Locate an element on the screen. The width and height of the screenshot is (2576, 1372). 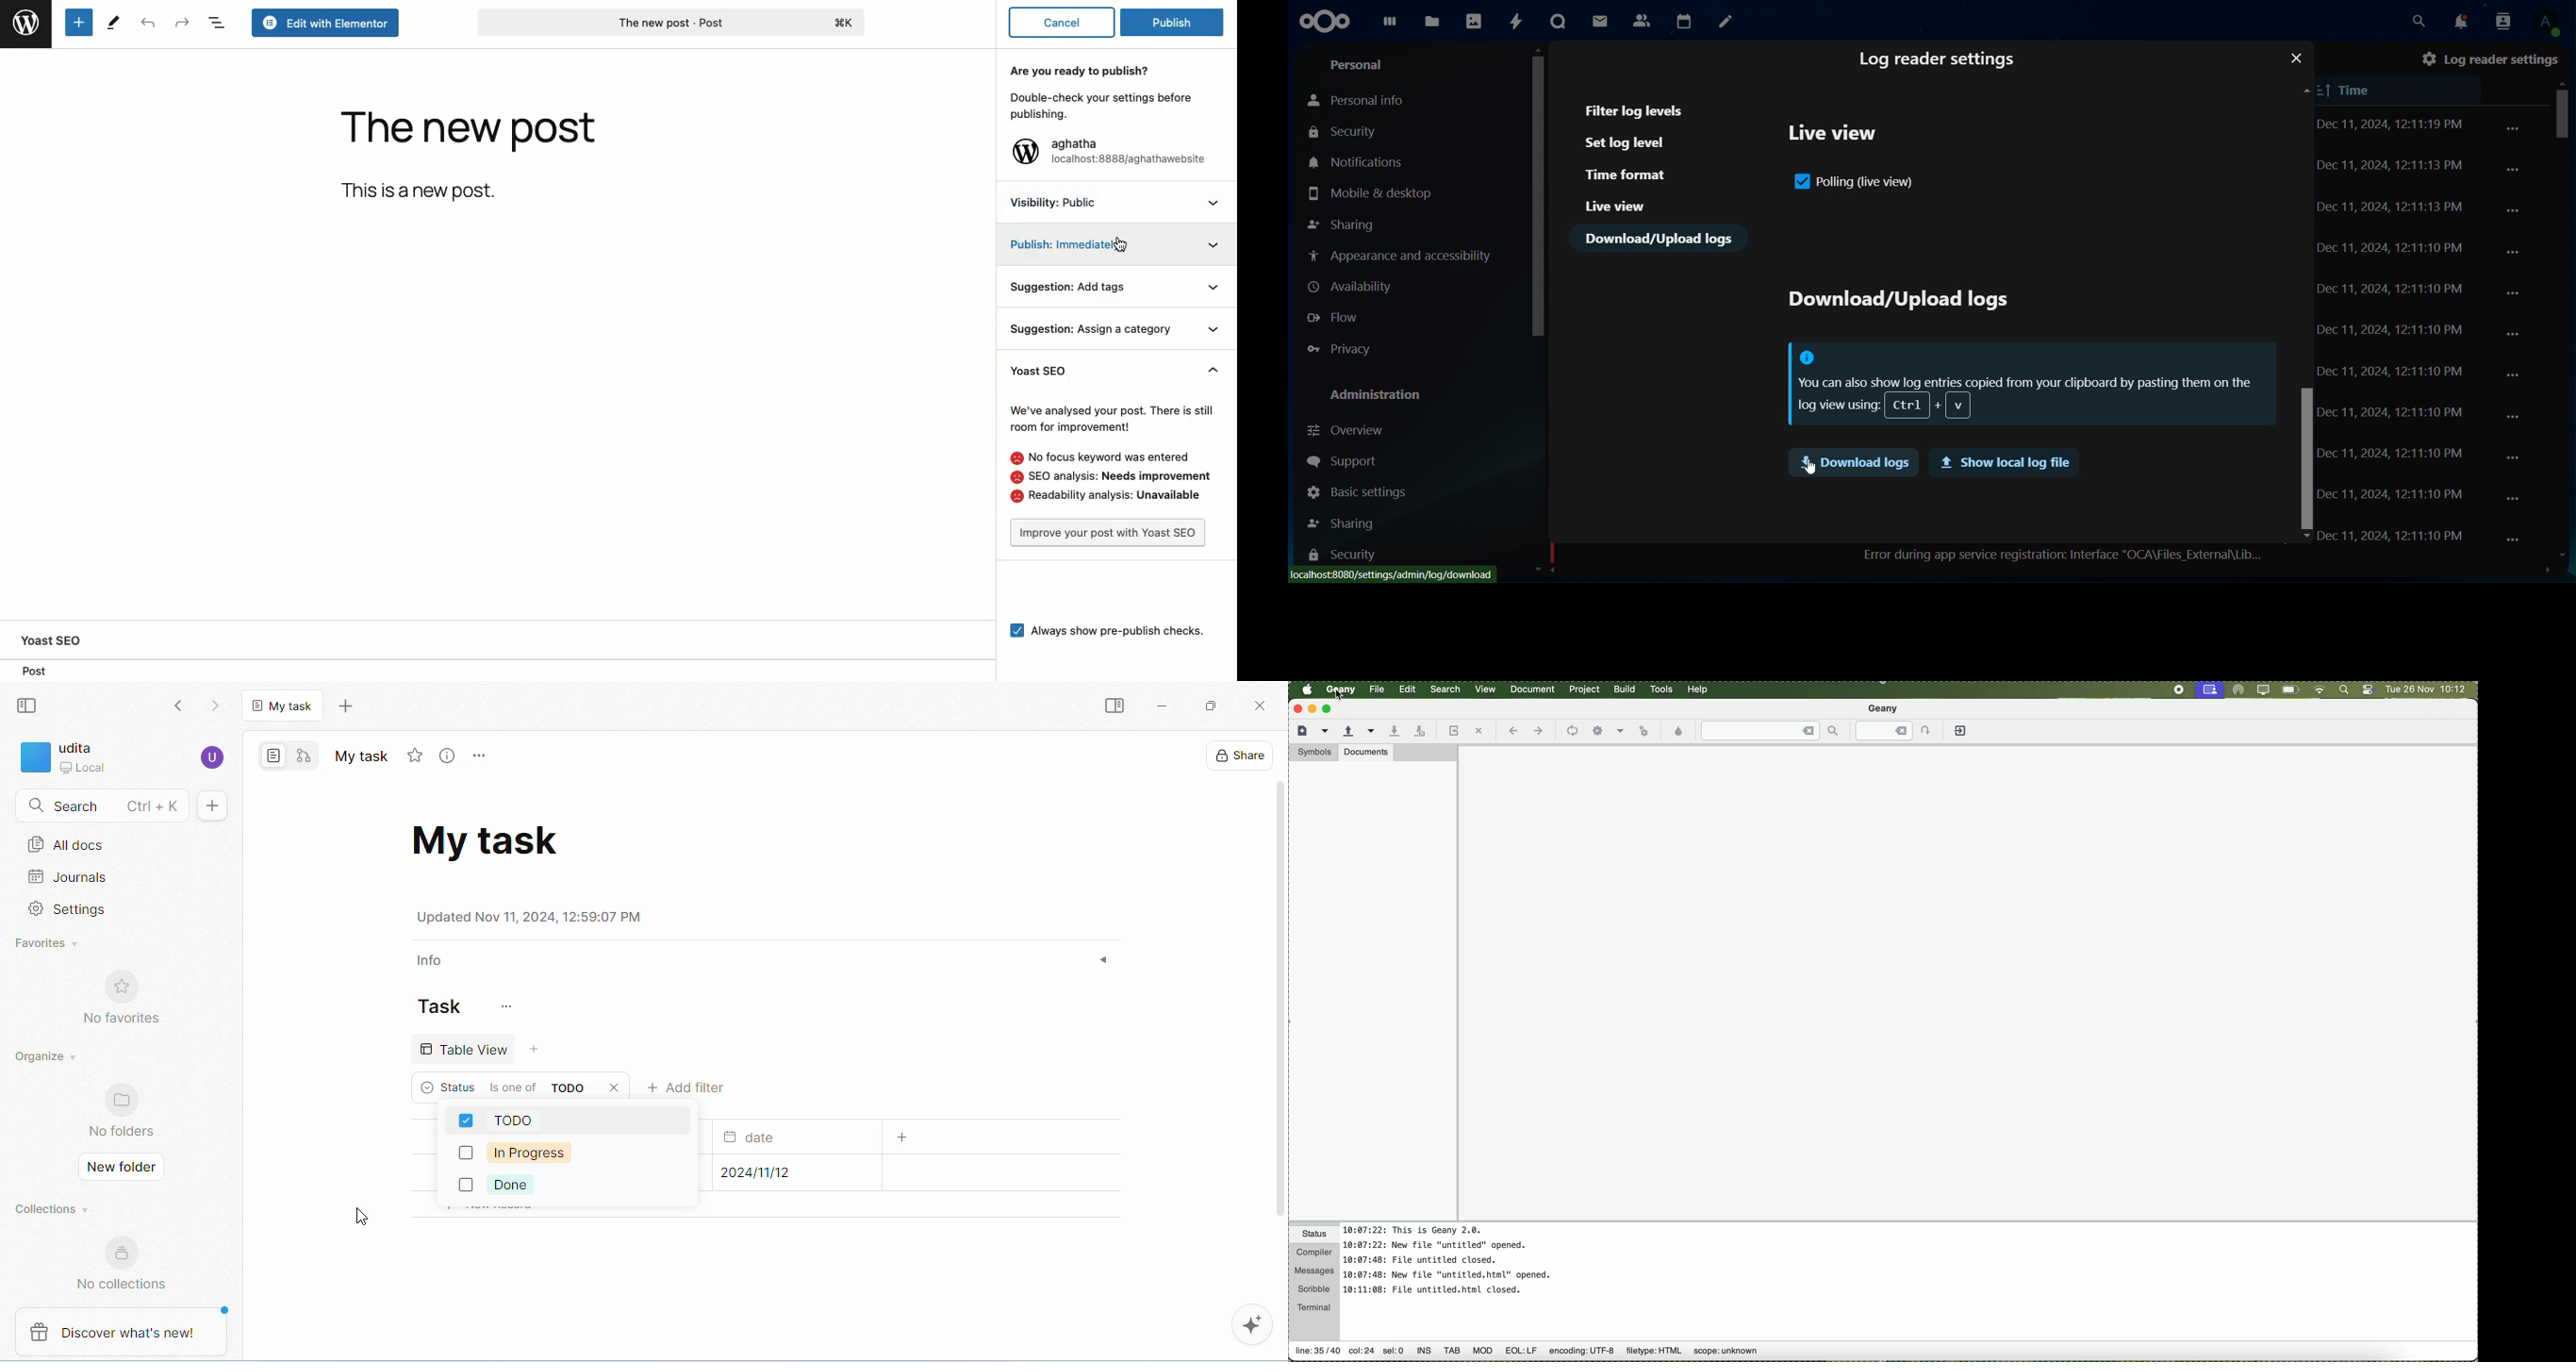
log reader settings is located at coordinates (1939, 61).